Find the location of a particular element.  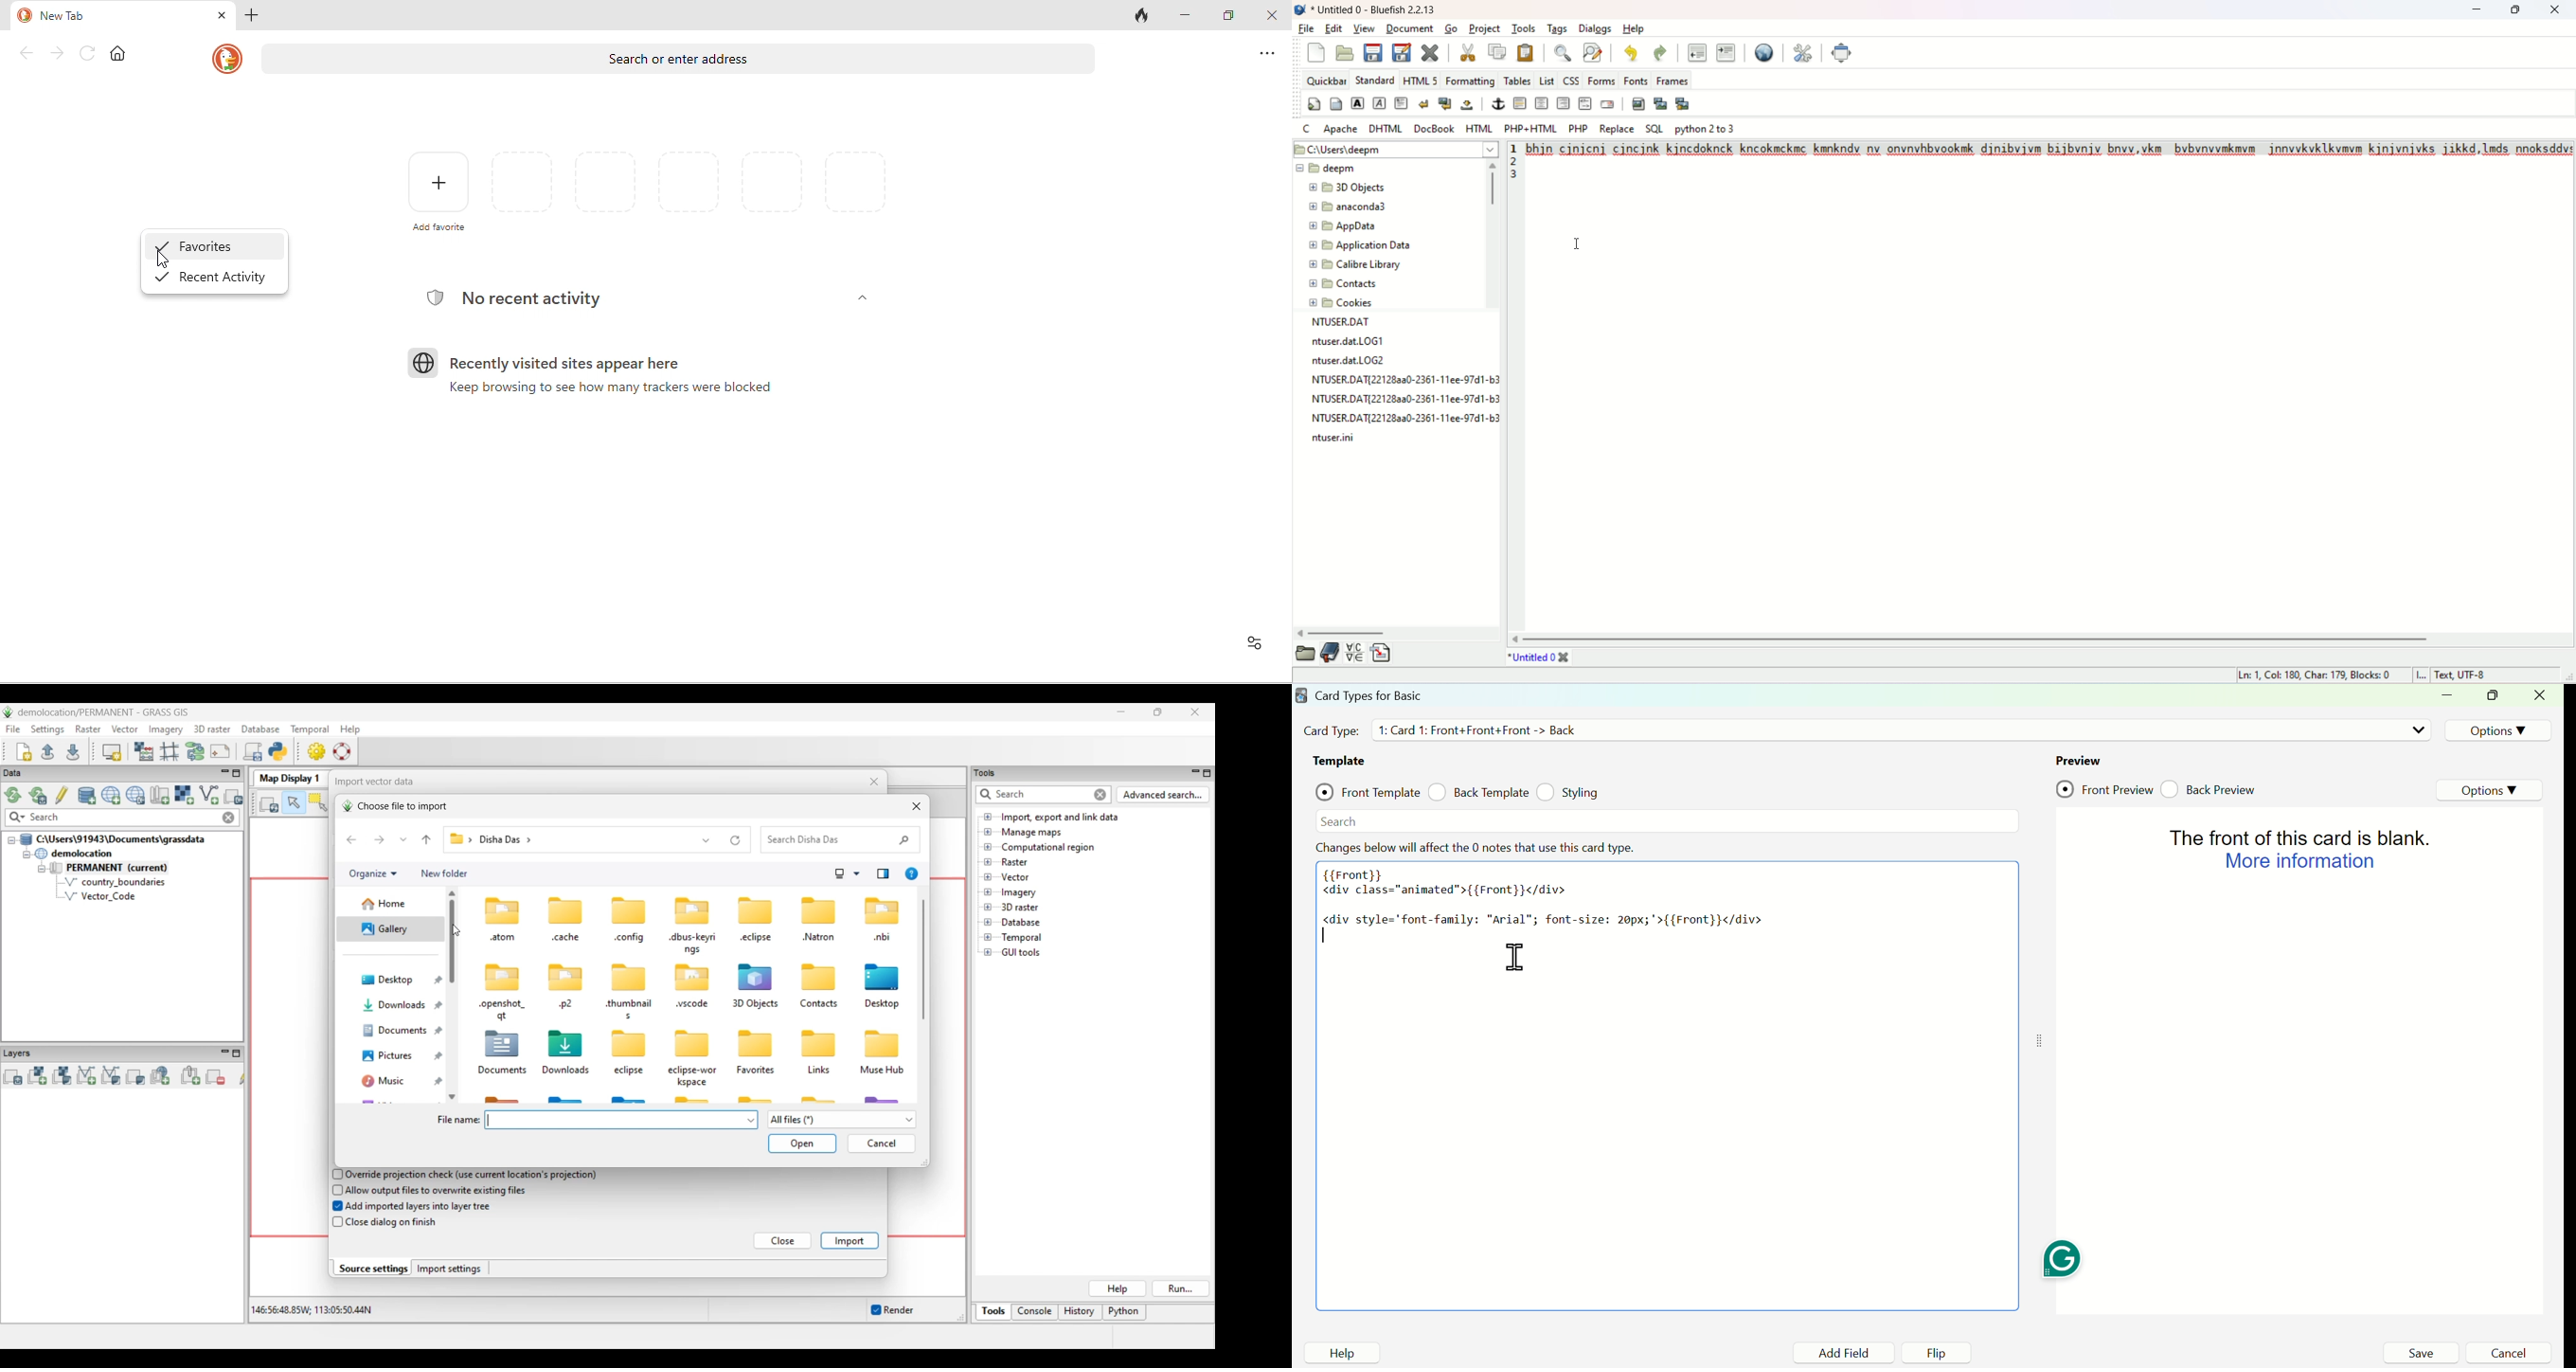

advanced find and replace is located at coordinates (1592, 54).